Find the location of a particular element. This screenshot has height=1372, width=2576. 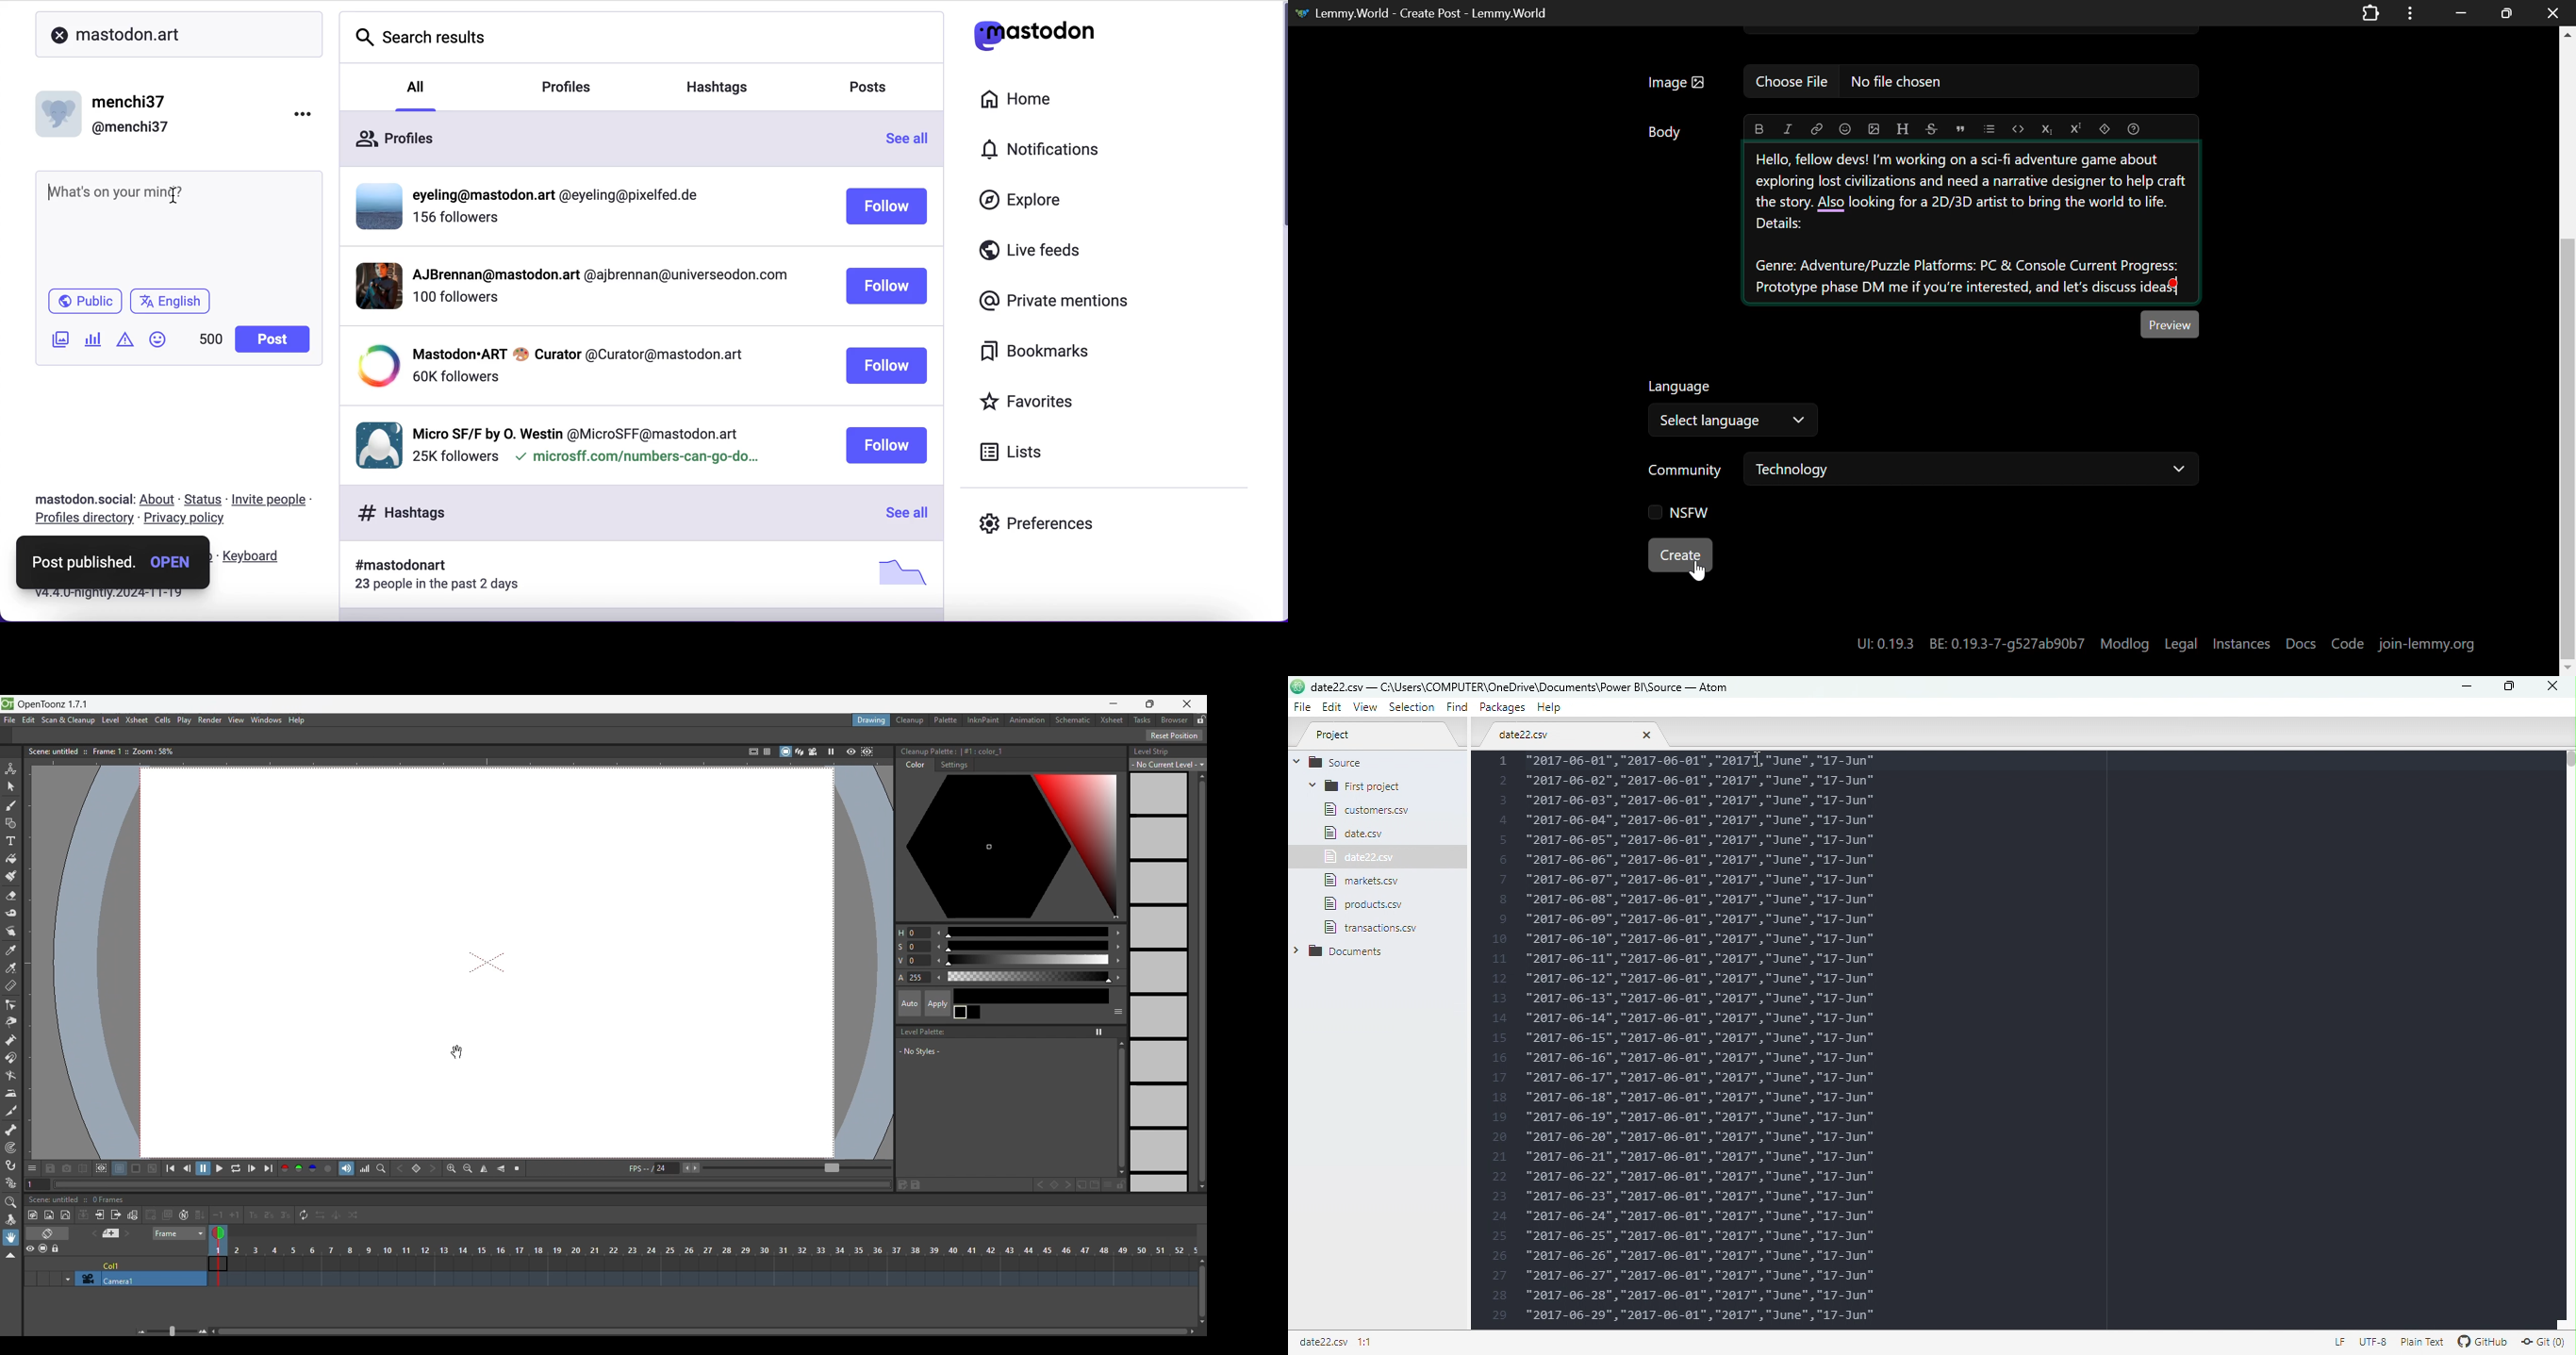

cursor is located at coordinates (171, 196).